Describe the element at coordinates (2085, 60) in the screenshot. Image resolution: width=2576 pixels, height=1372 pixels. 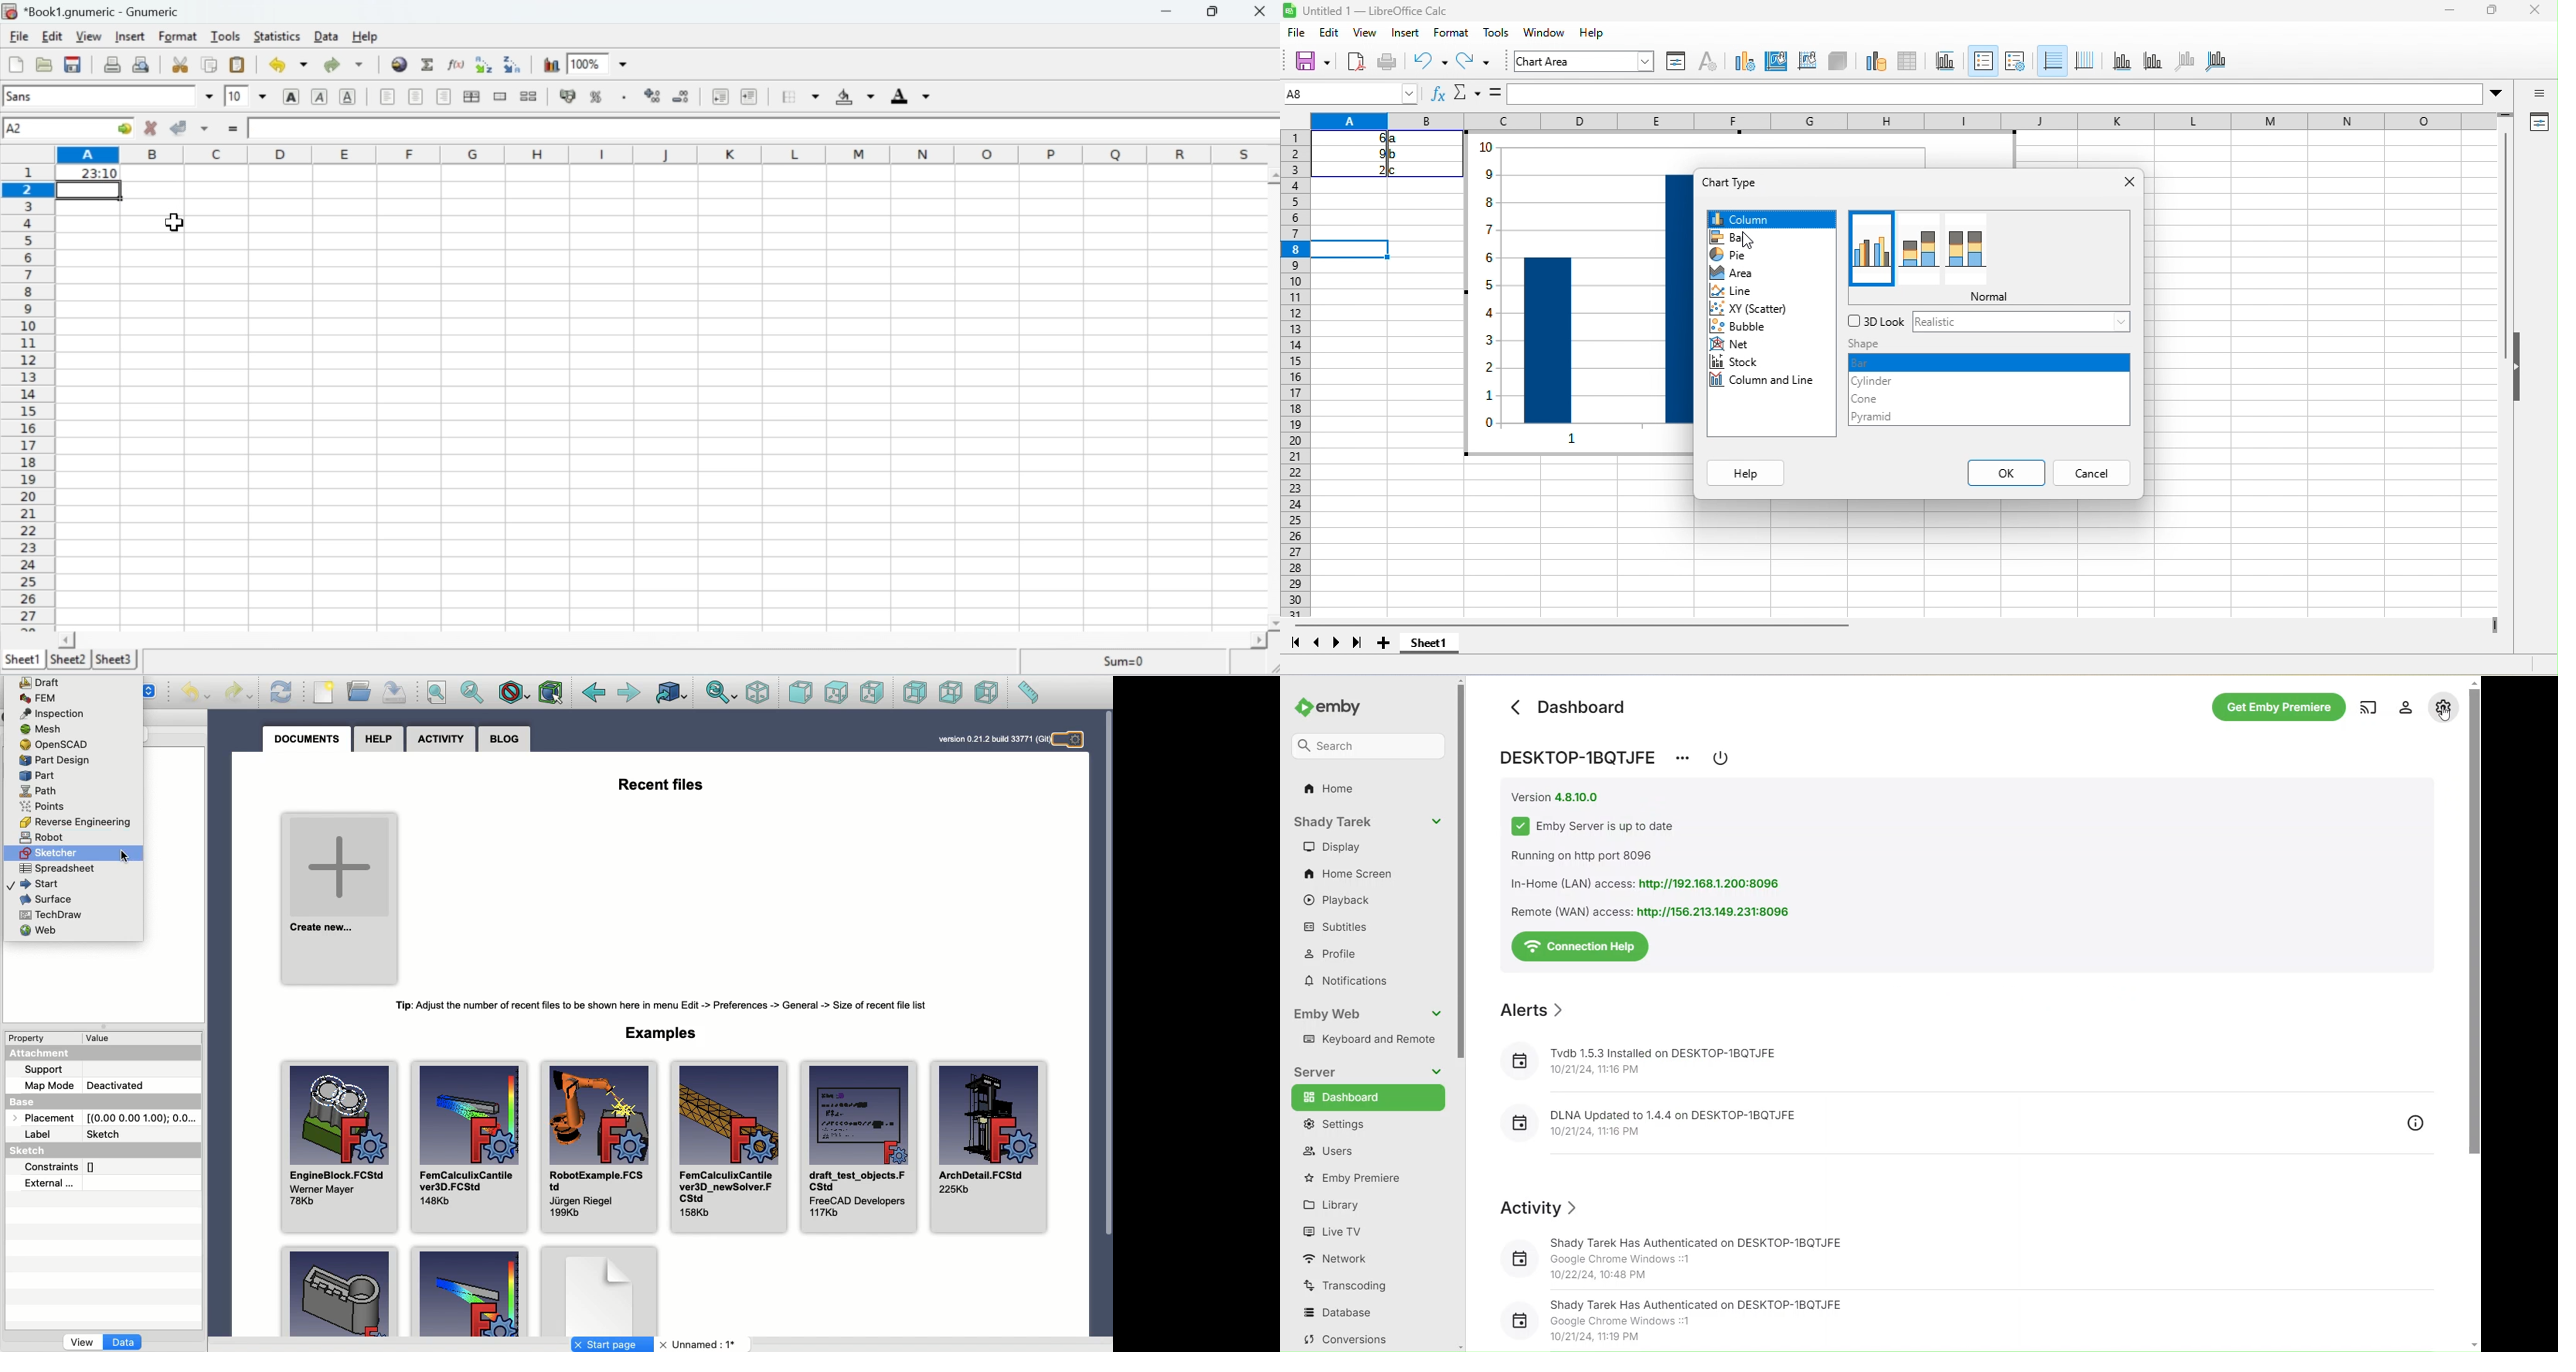
I see `legend` at that location.